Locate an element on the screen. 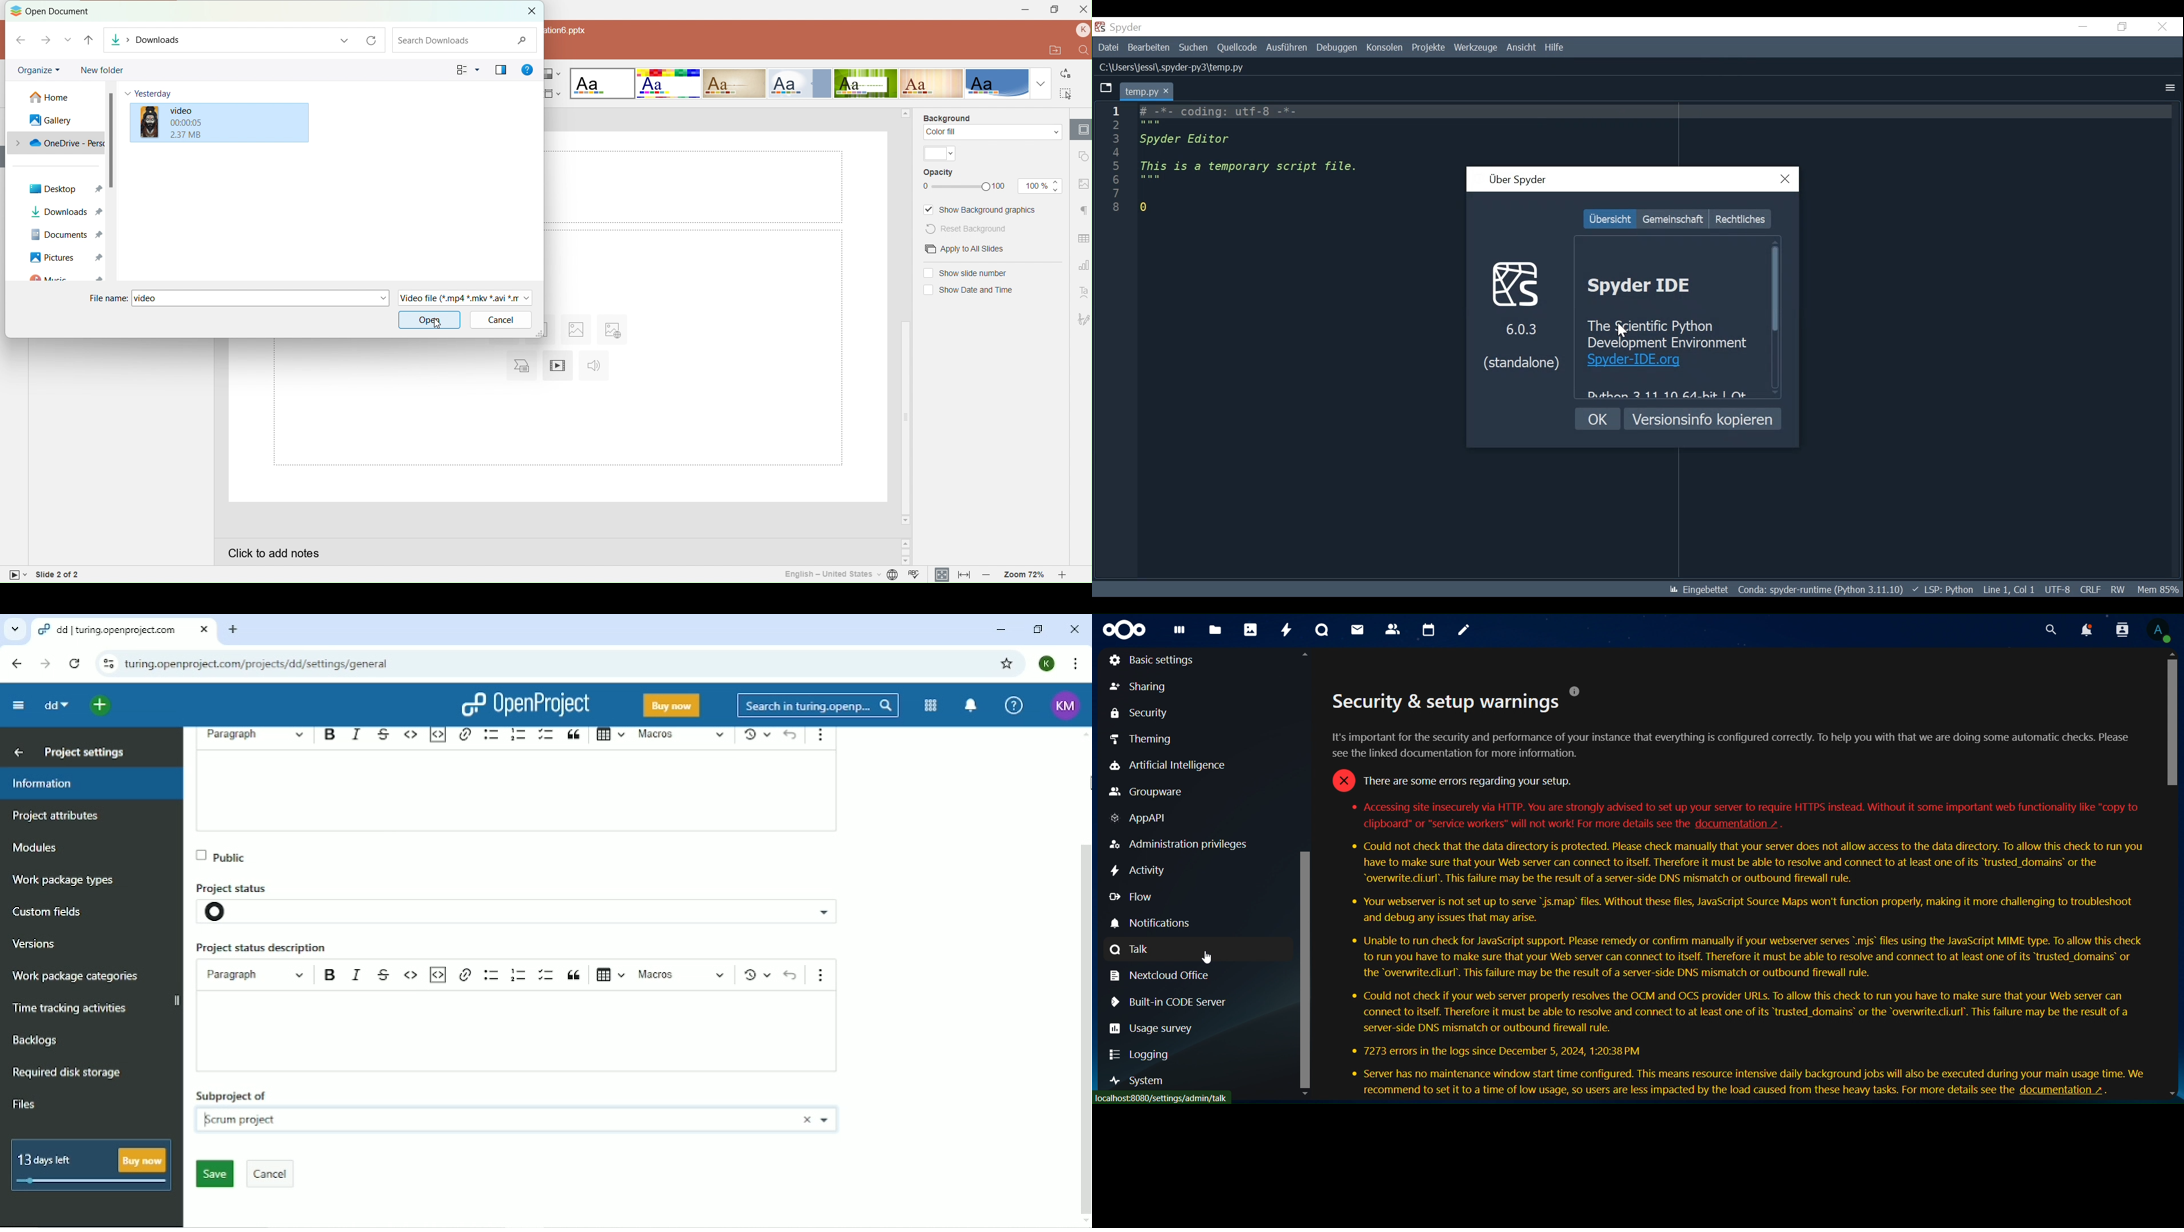 This screenshot has height=1232, width=2184. notification is located at coordinates (1161, 922).